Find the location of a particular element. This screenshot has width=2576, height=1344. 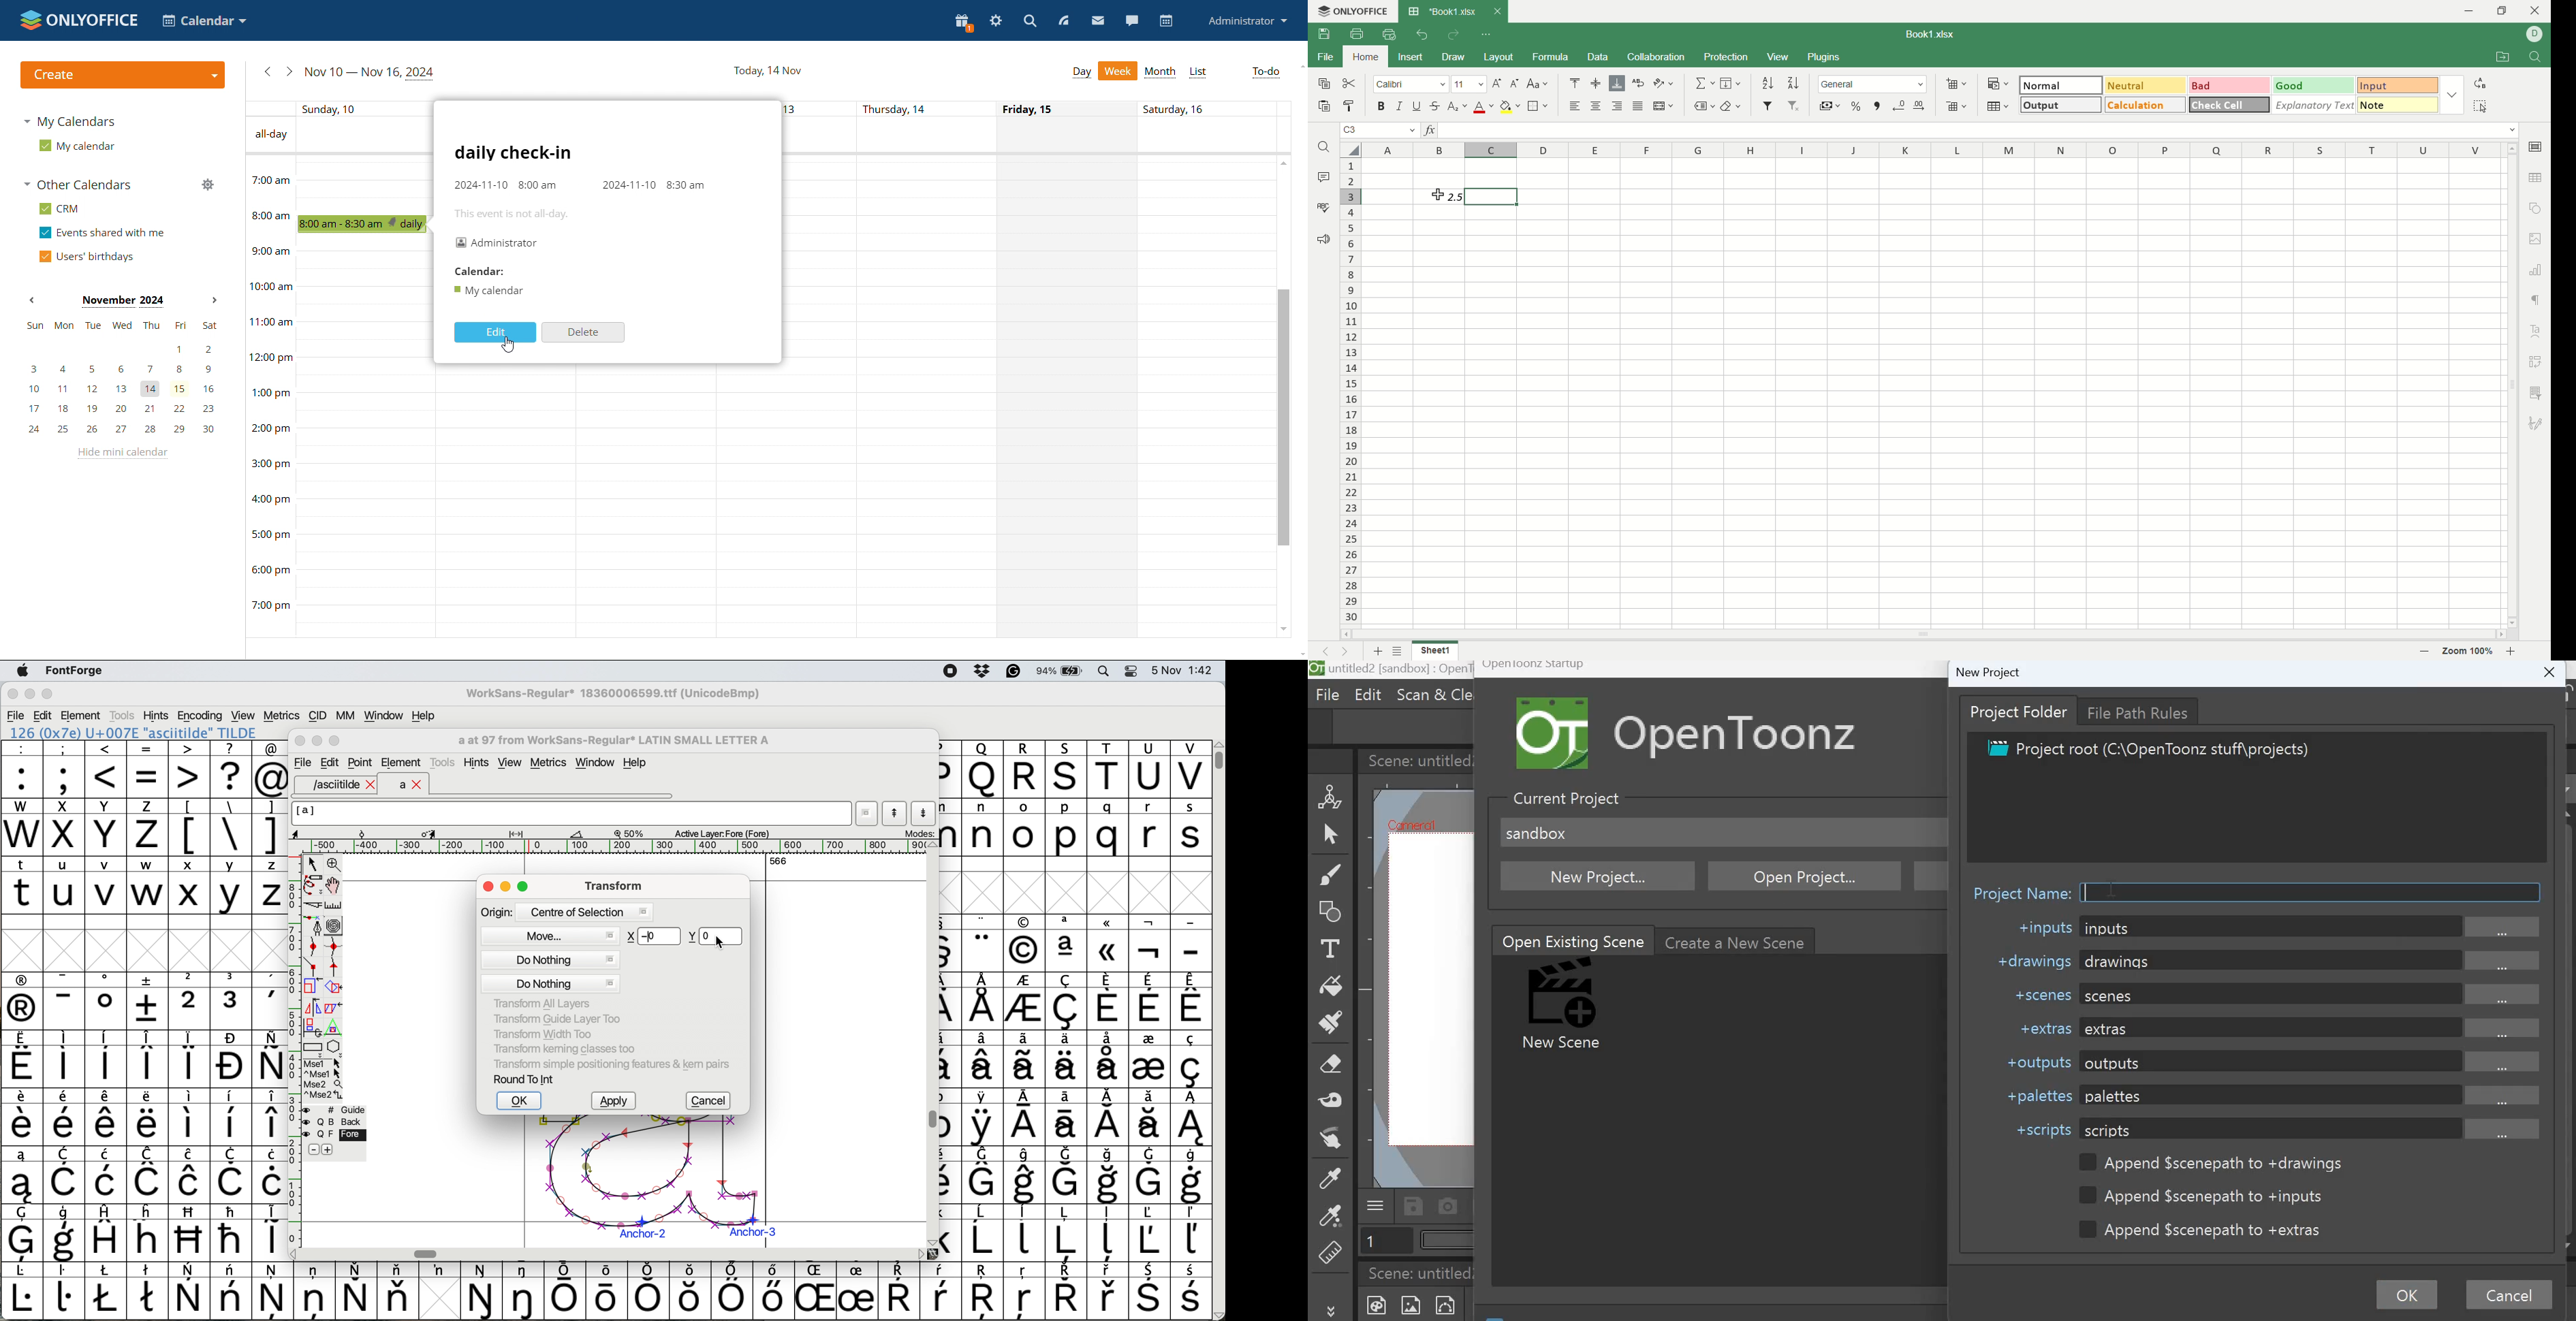

symbol is located at coordinates (108, 1232).